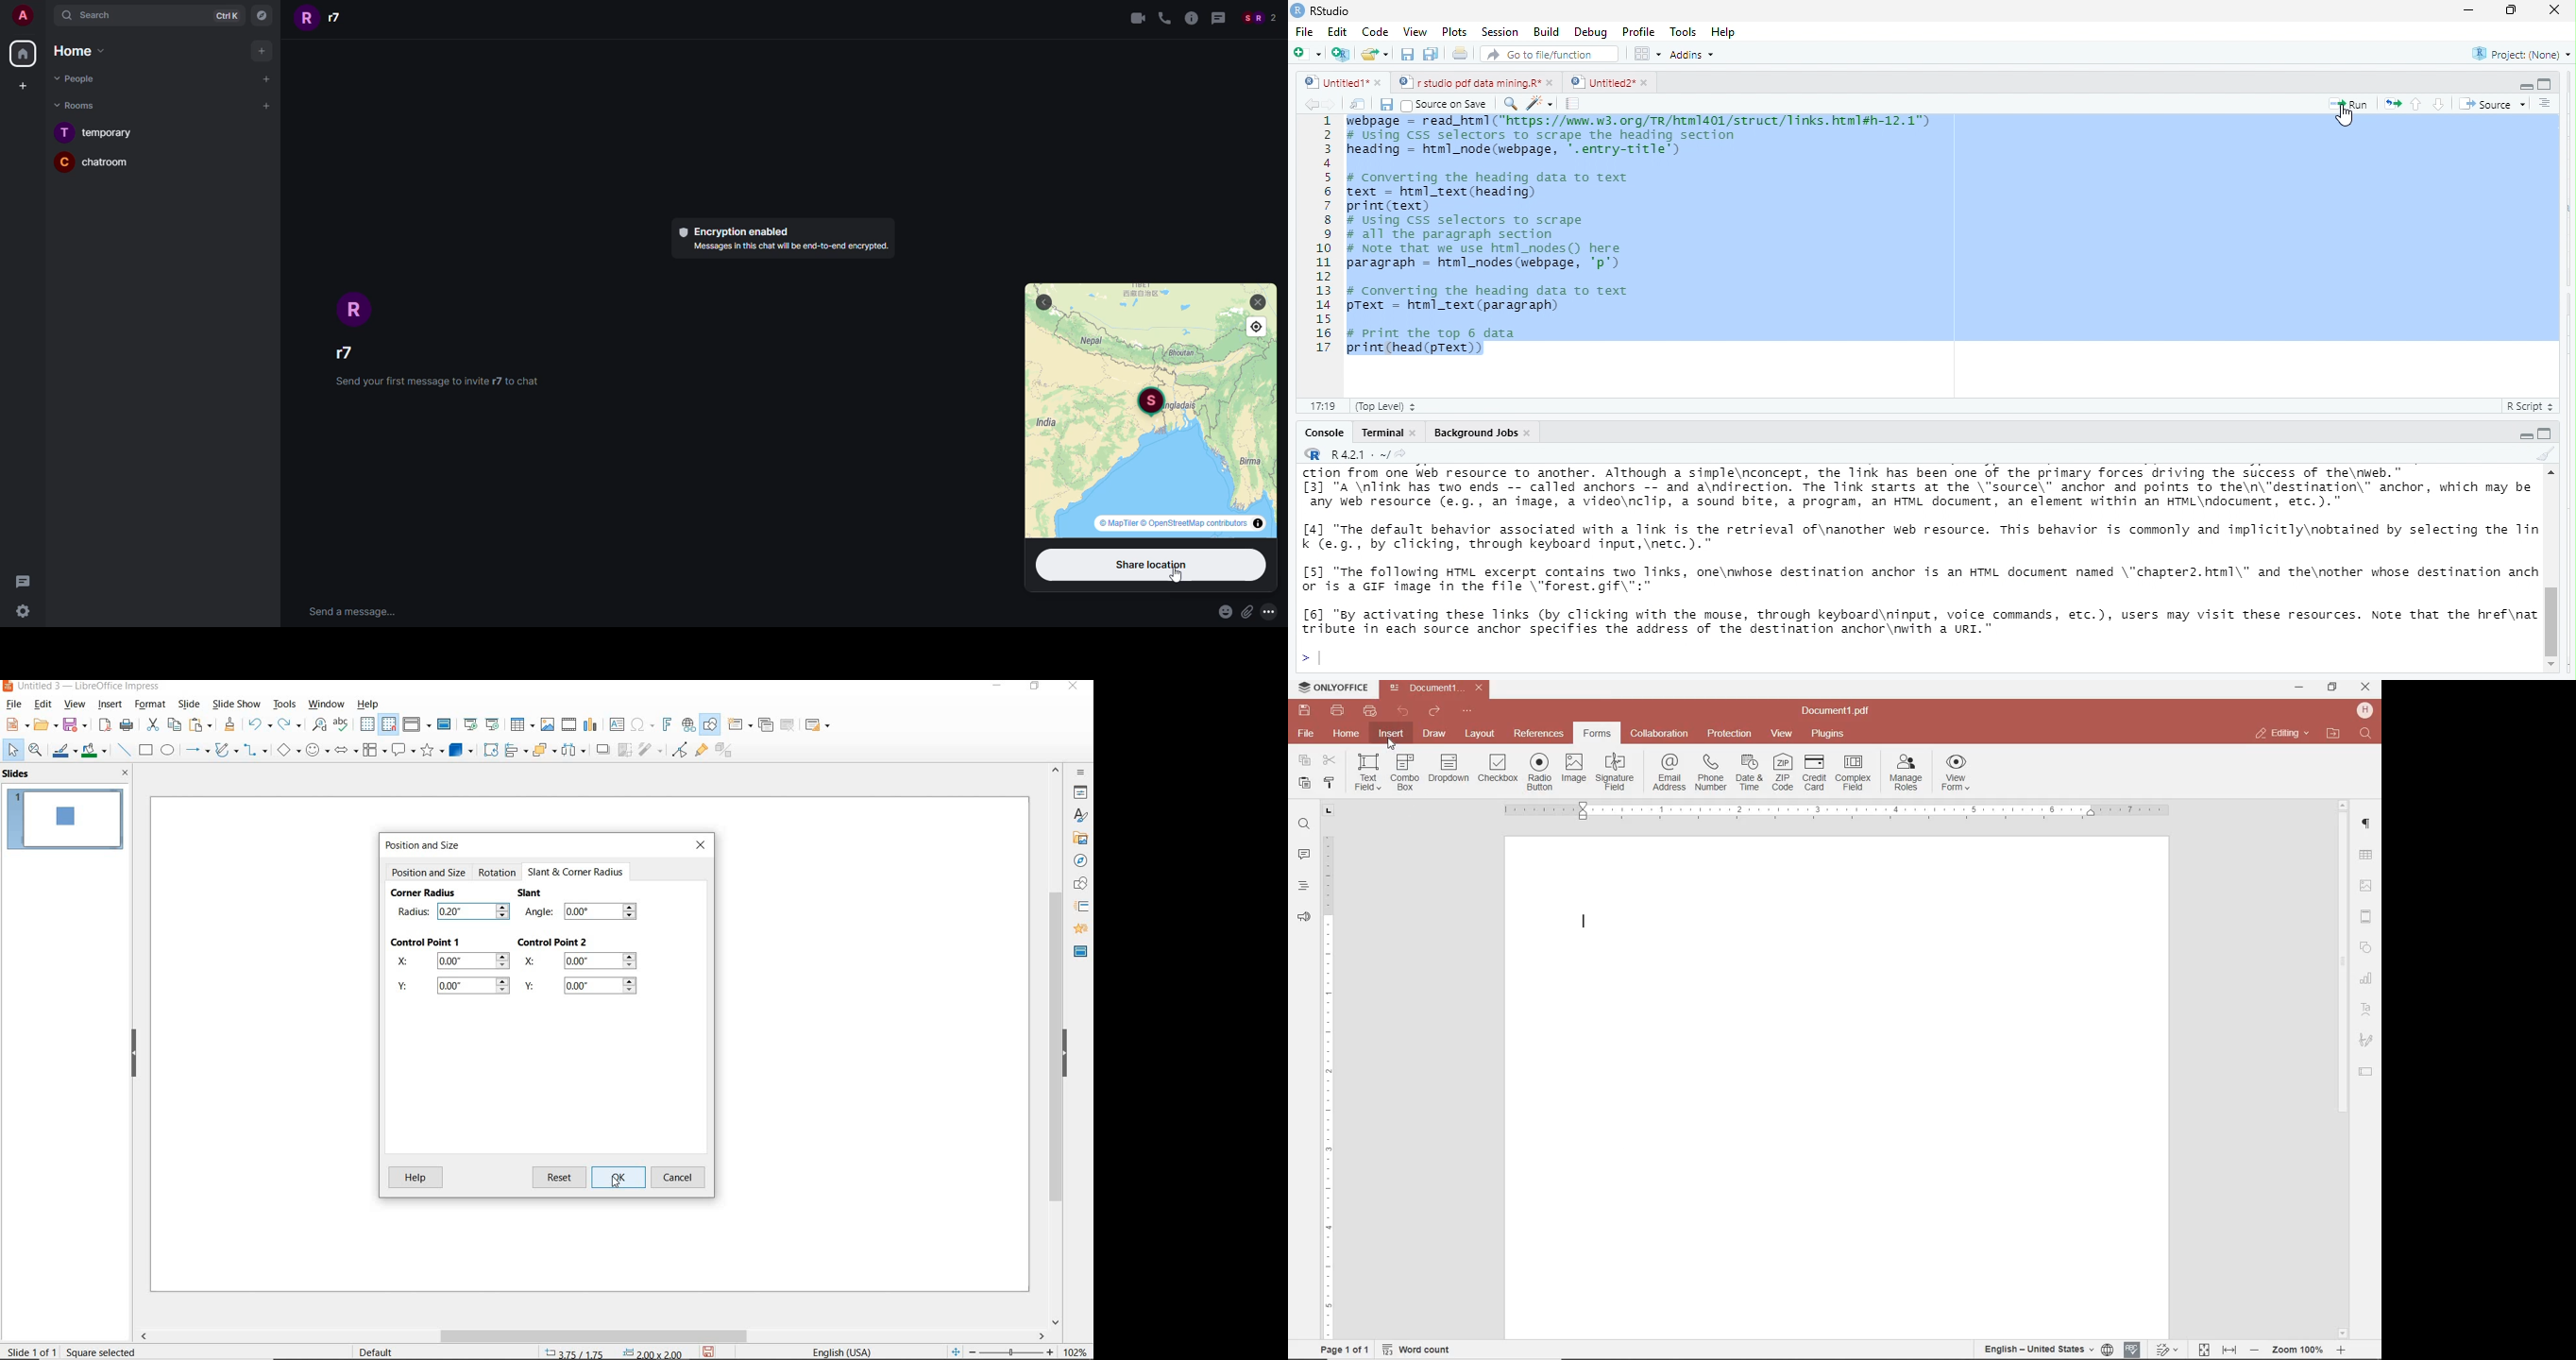 The width and height of the screenshot is (2576, 1372). I want to click on rotate, so click(490, 750).